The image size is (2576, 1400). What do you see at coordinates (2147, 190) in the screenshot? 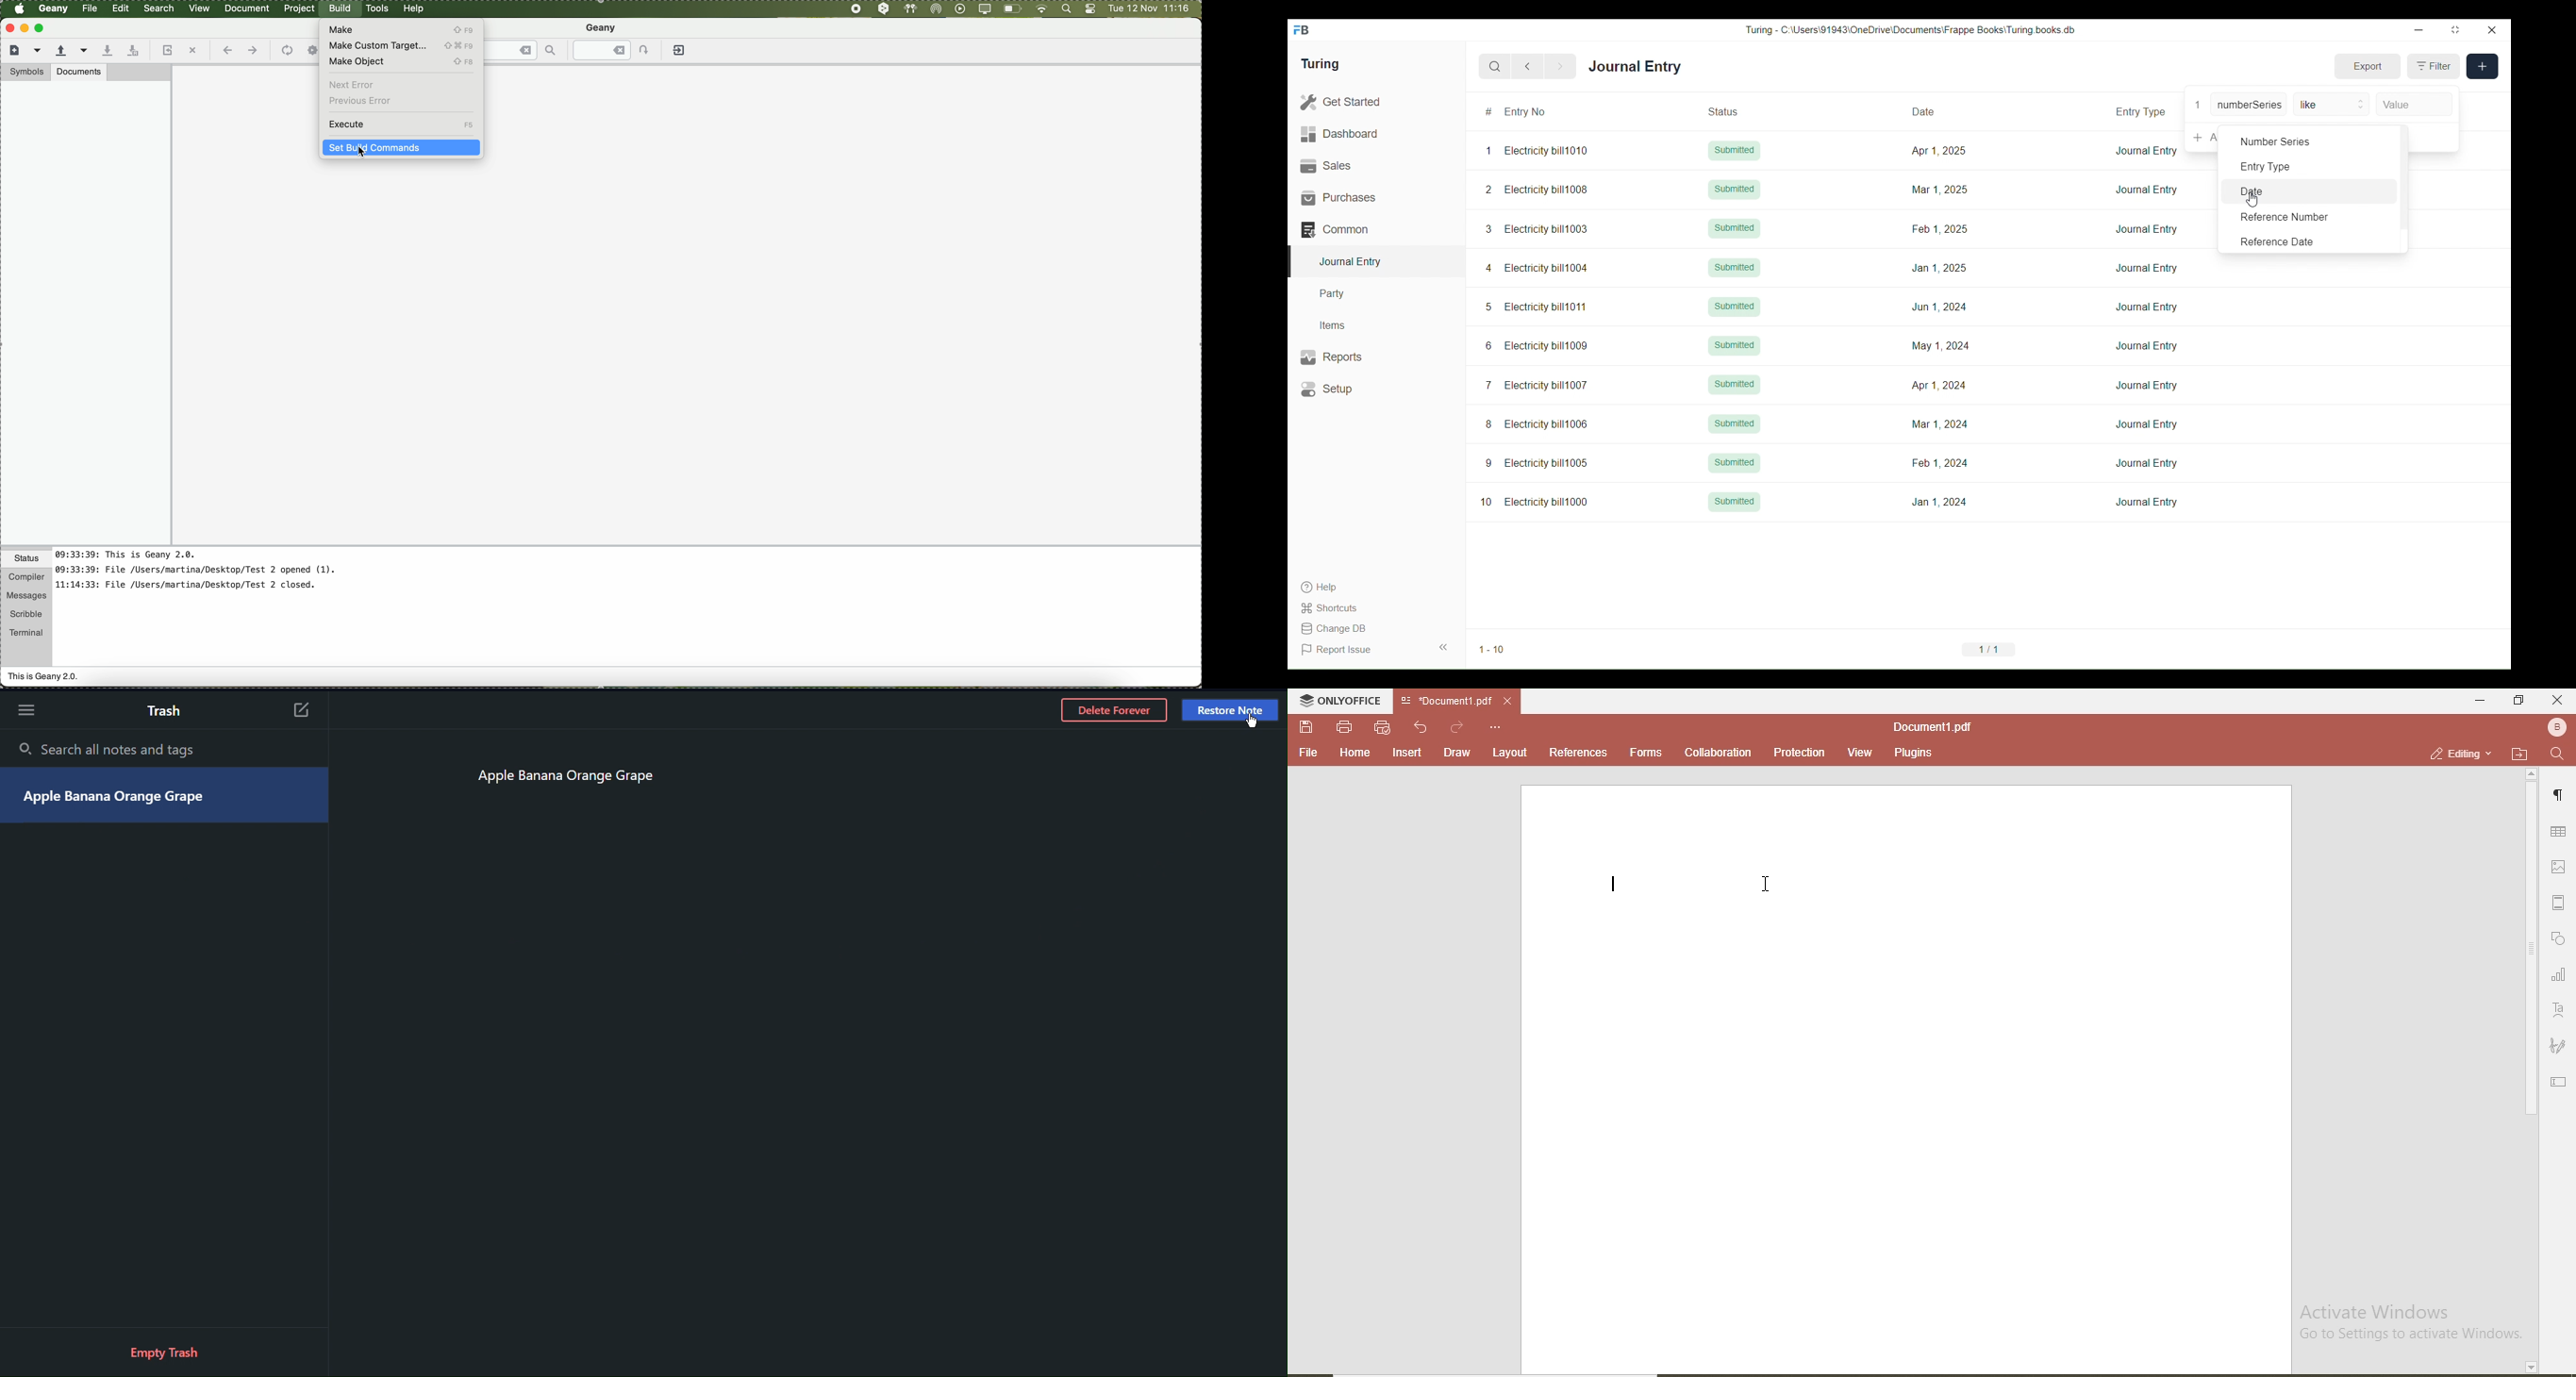
I see `Journal Entry` at bounding box center [2147, 190].